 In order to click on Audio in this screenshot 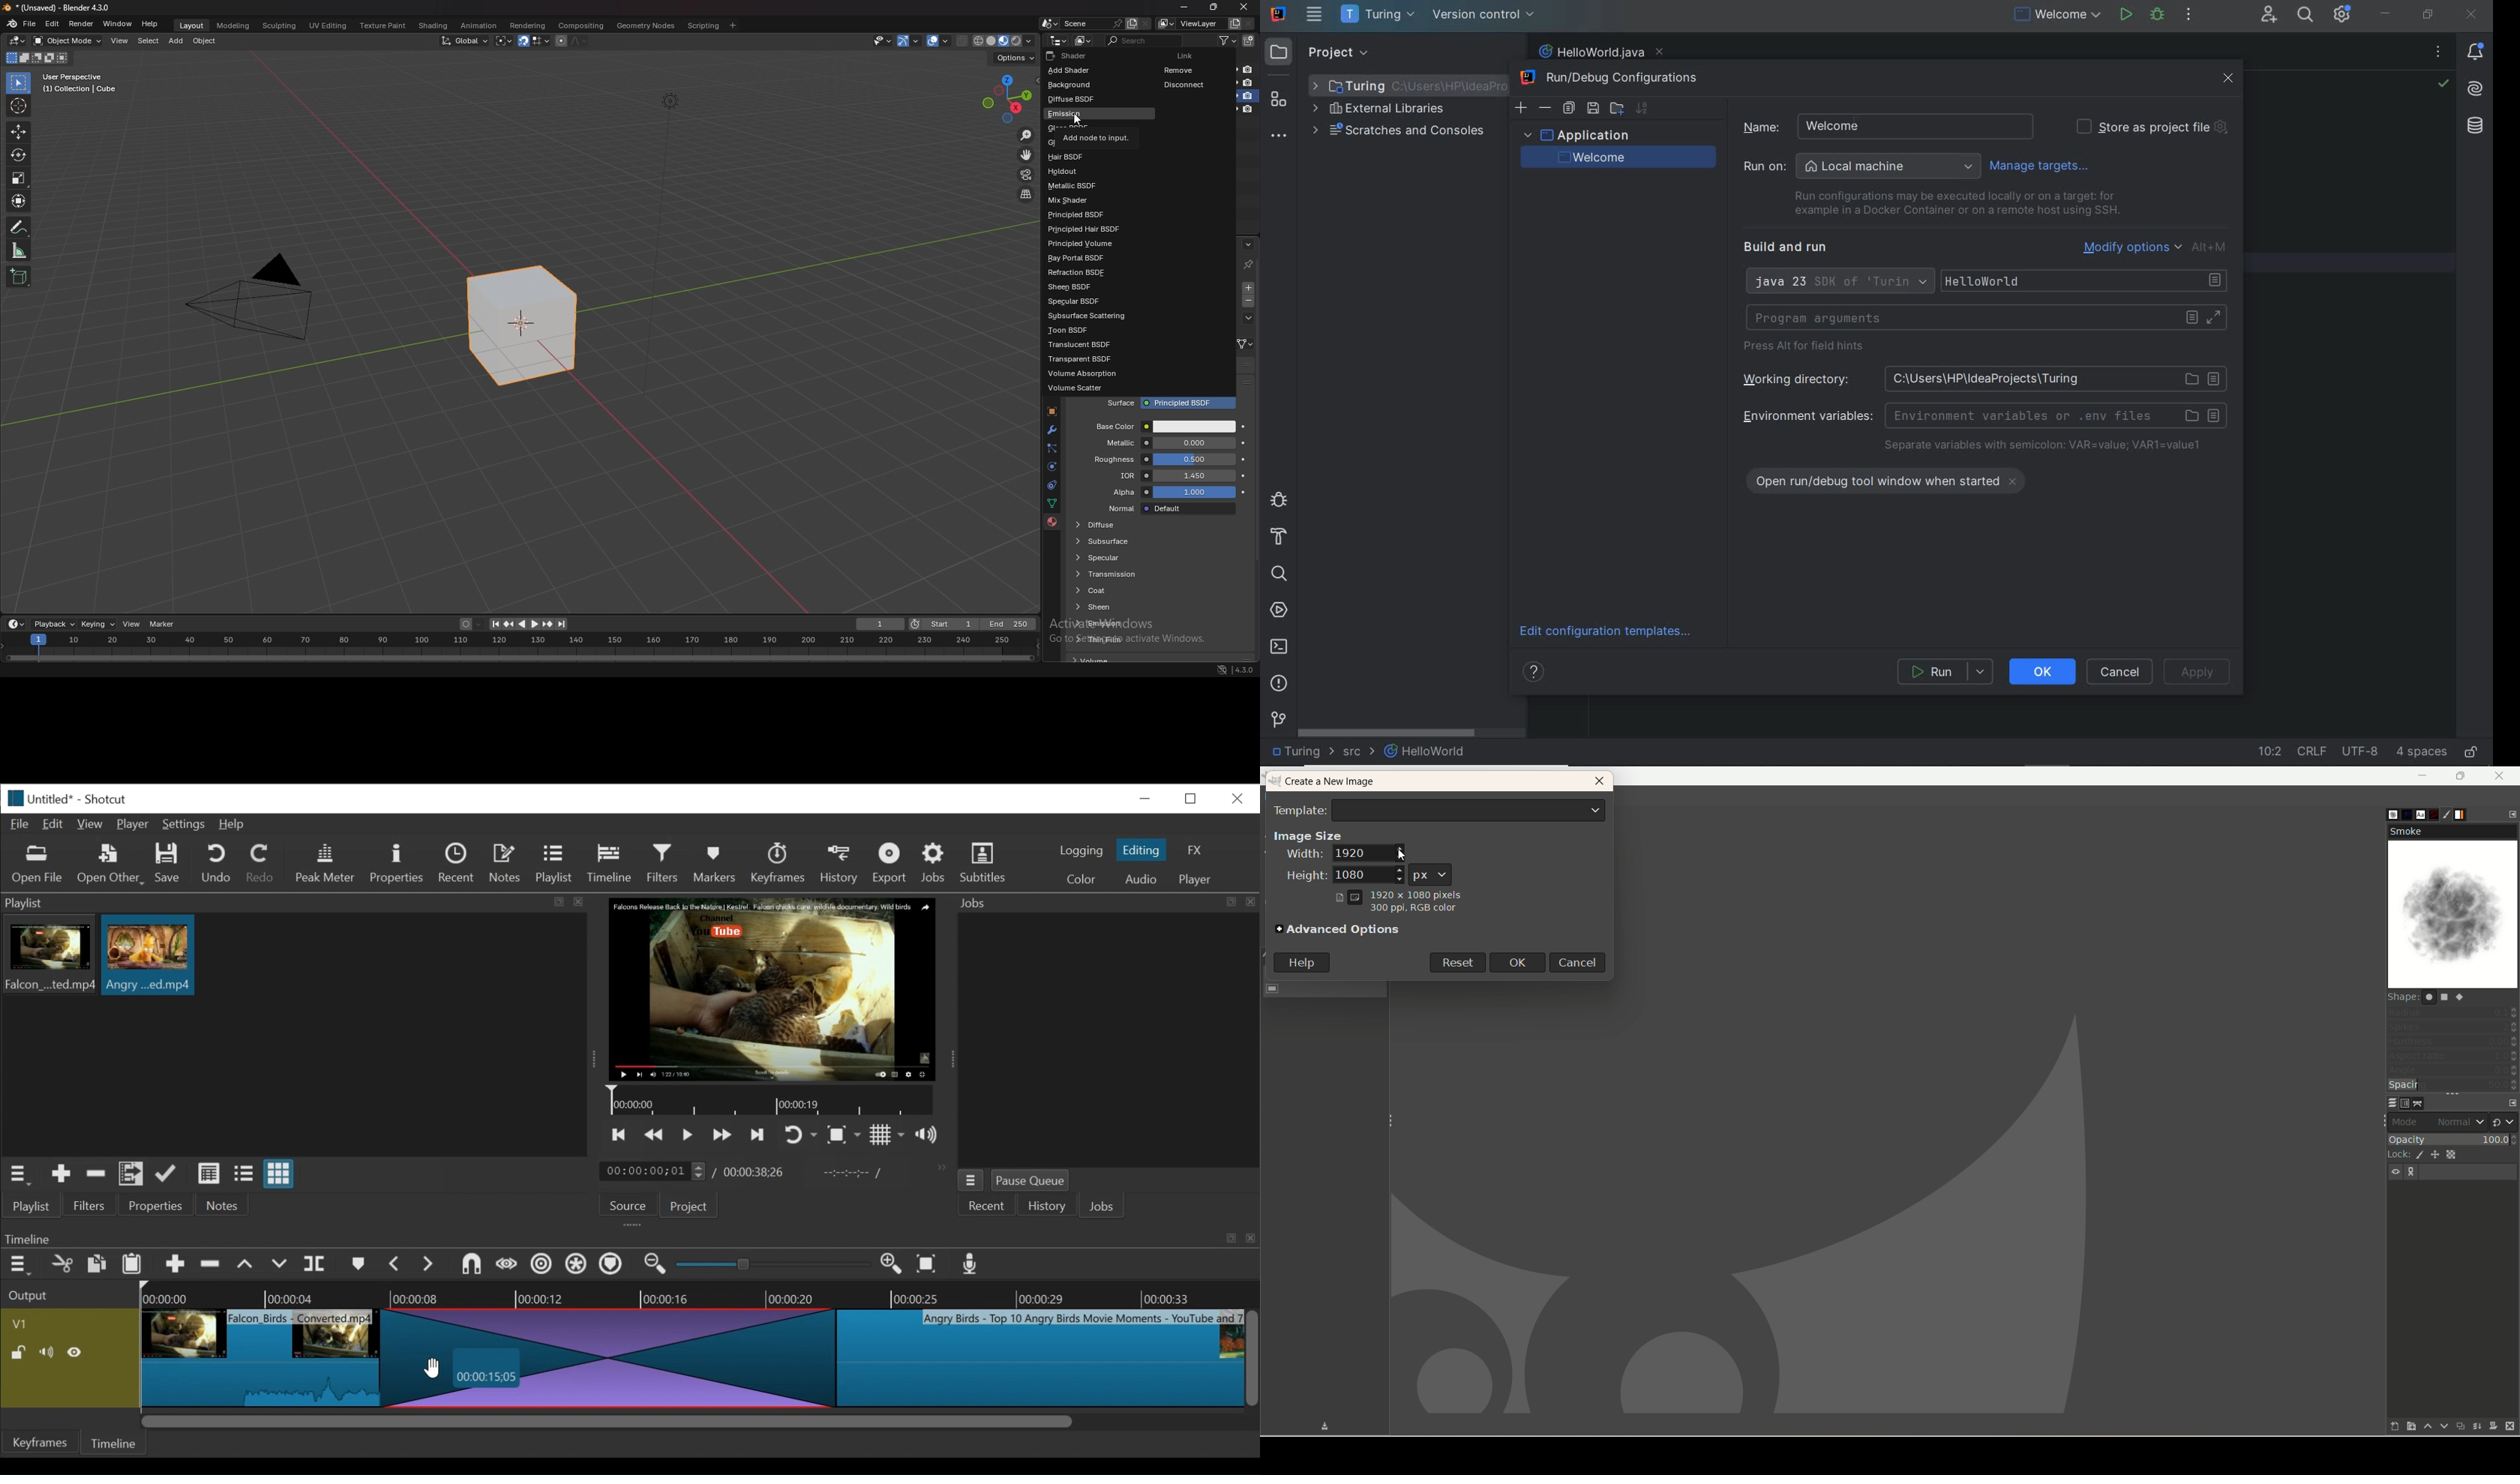, I will do `click(1140, 879)`.